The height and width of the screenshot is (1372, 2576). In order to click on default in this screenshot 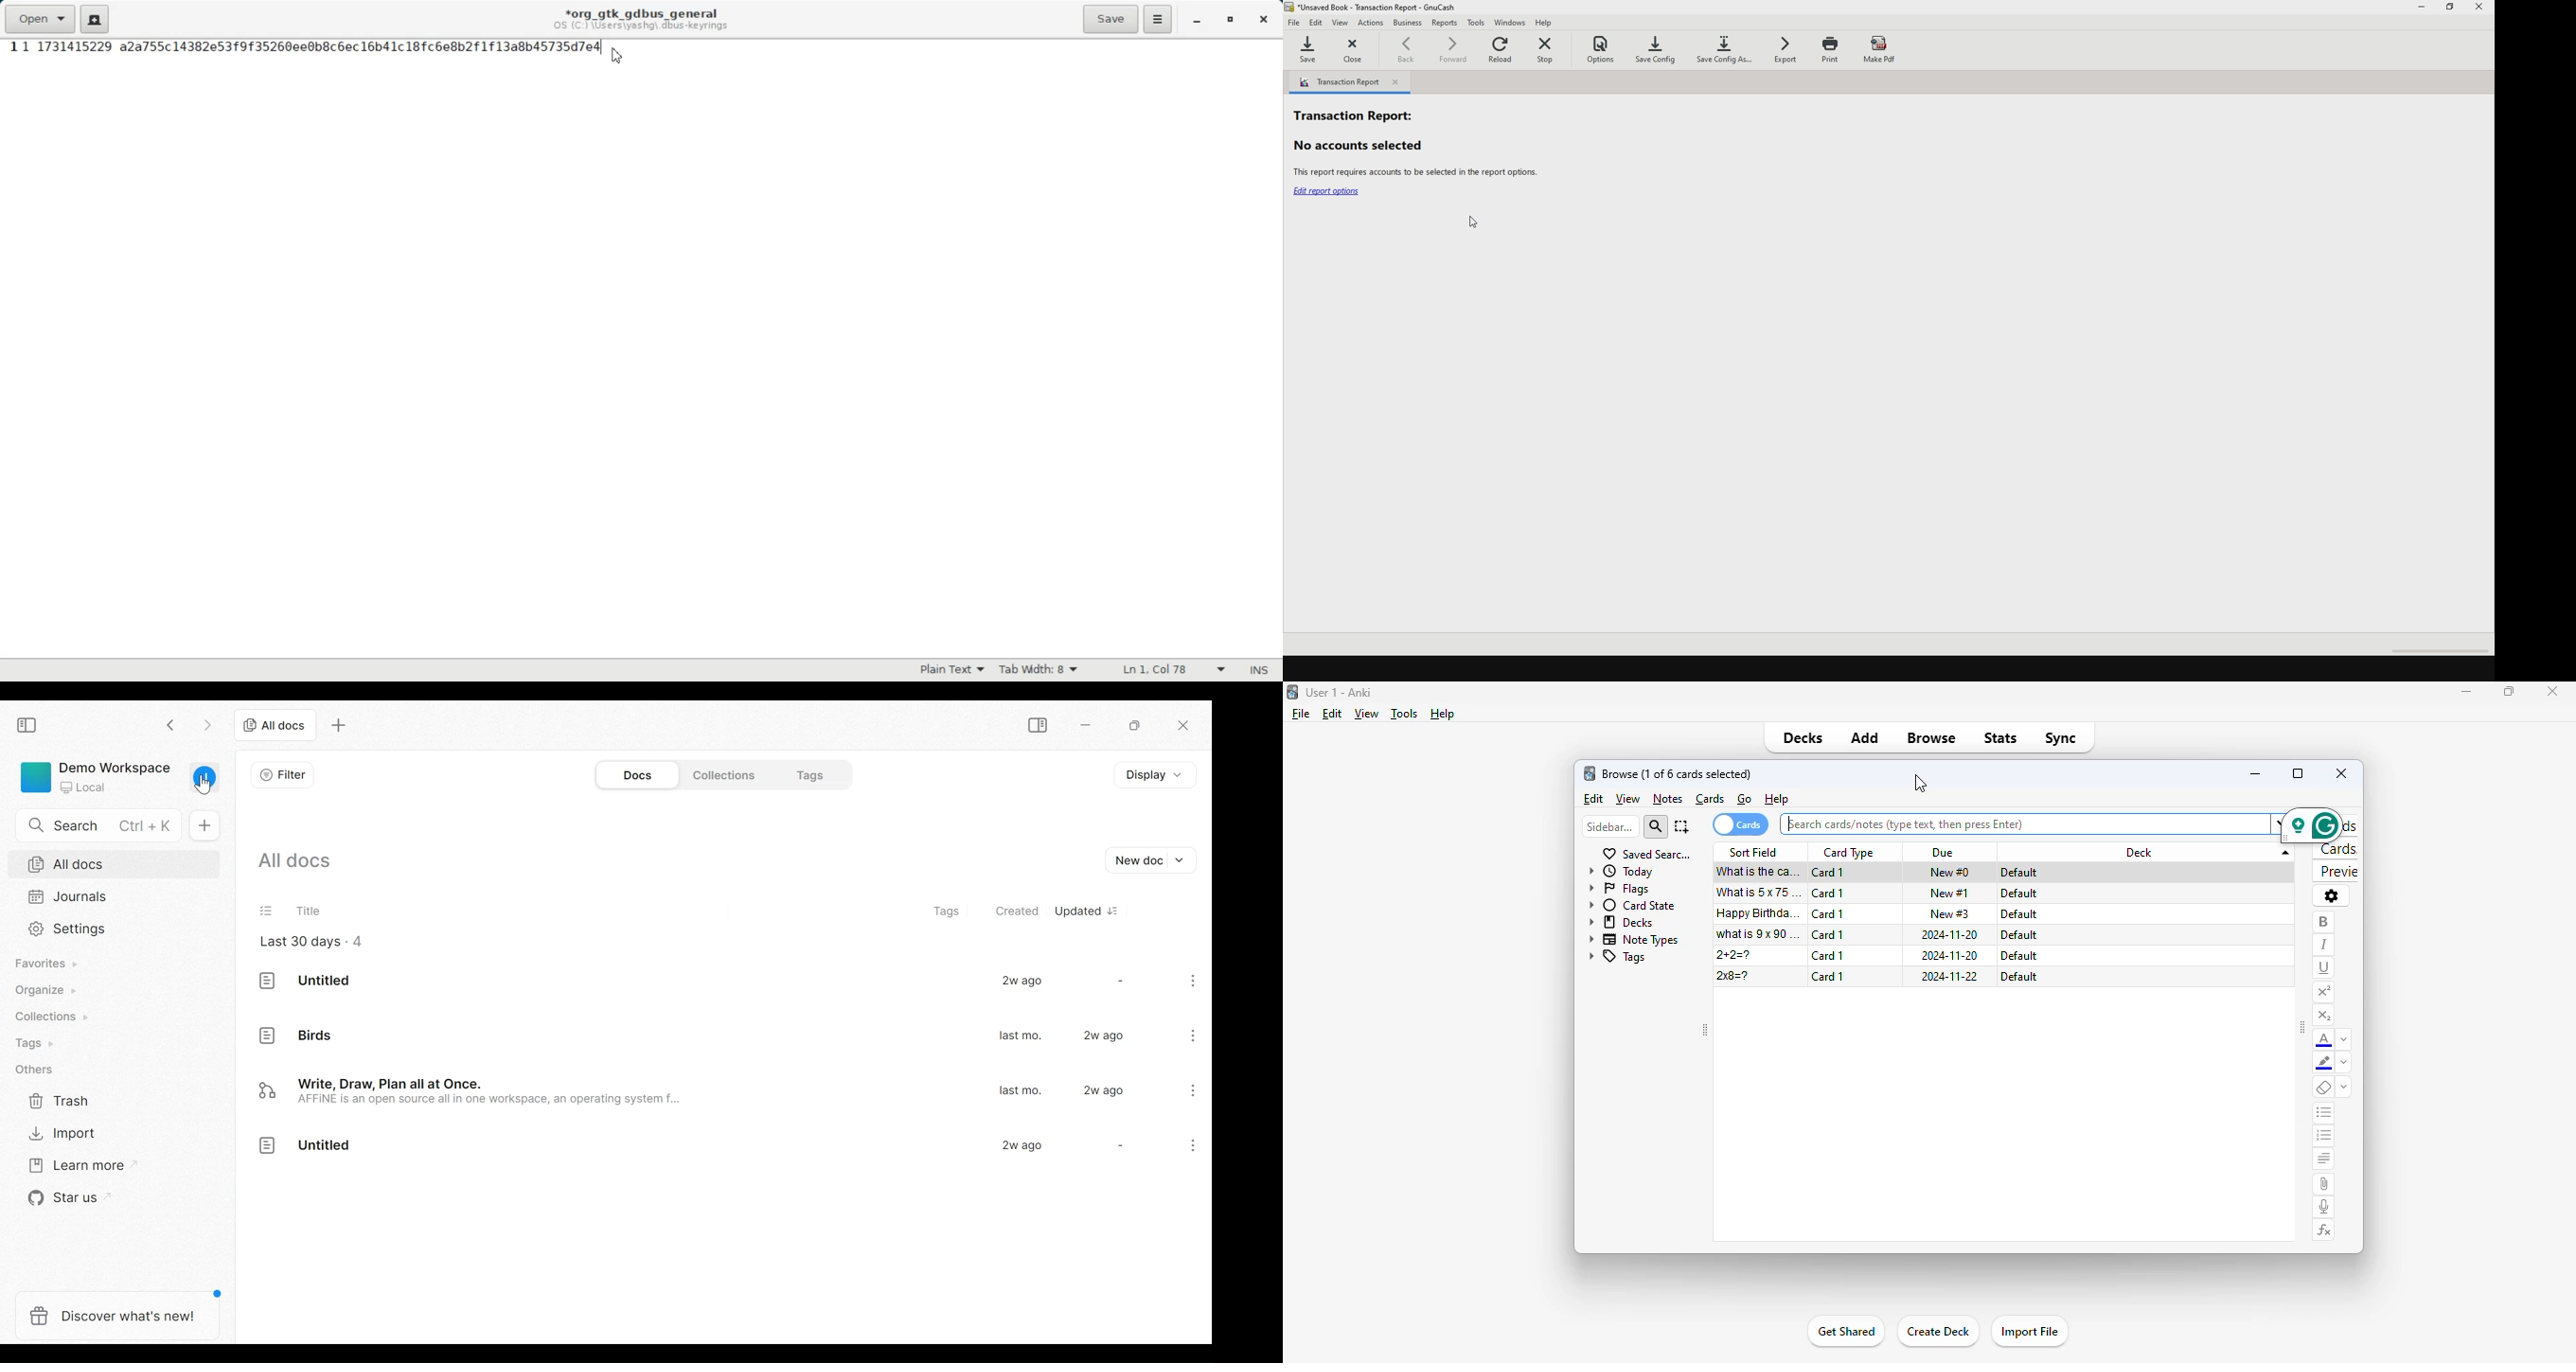, I will do `click(2016, 893)`.